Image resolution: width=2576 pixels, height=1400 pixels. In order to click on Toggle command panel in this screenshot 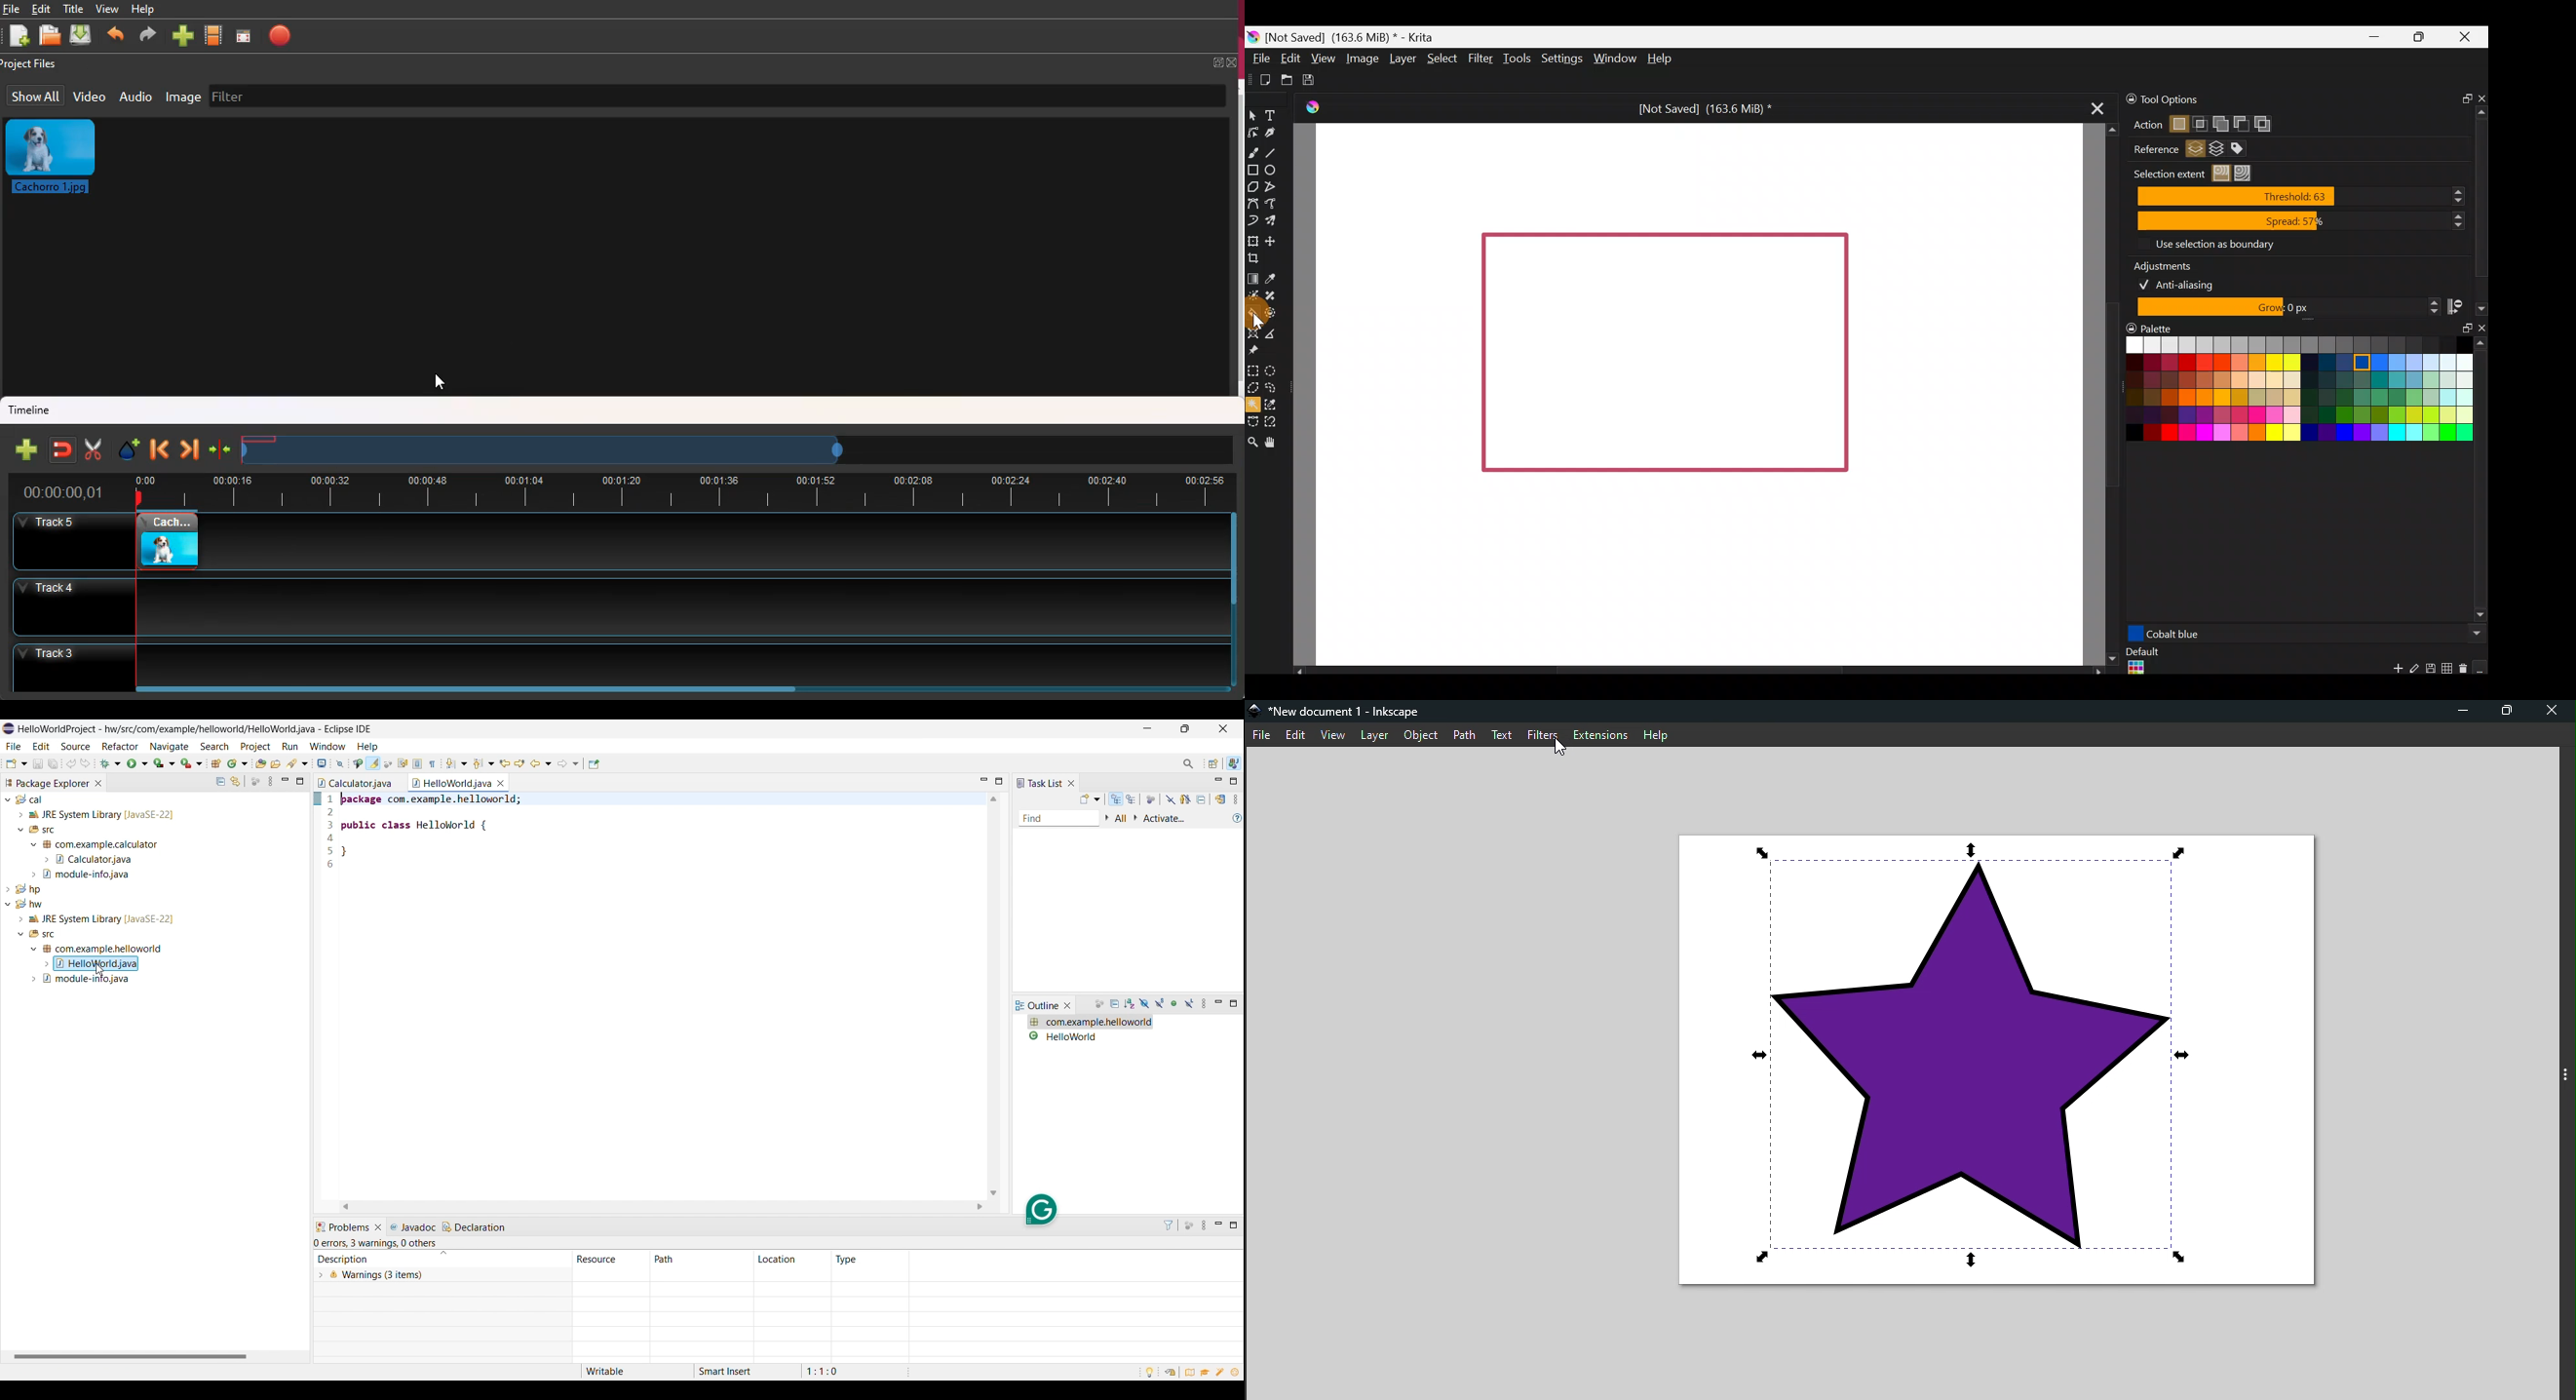, I will do `click(2568, 1076)`.